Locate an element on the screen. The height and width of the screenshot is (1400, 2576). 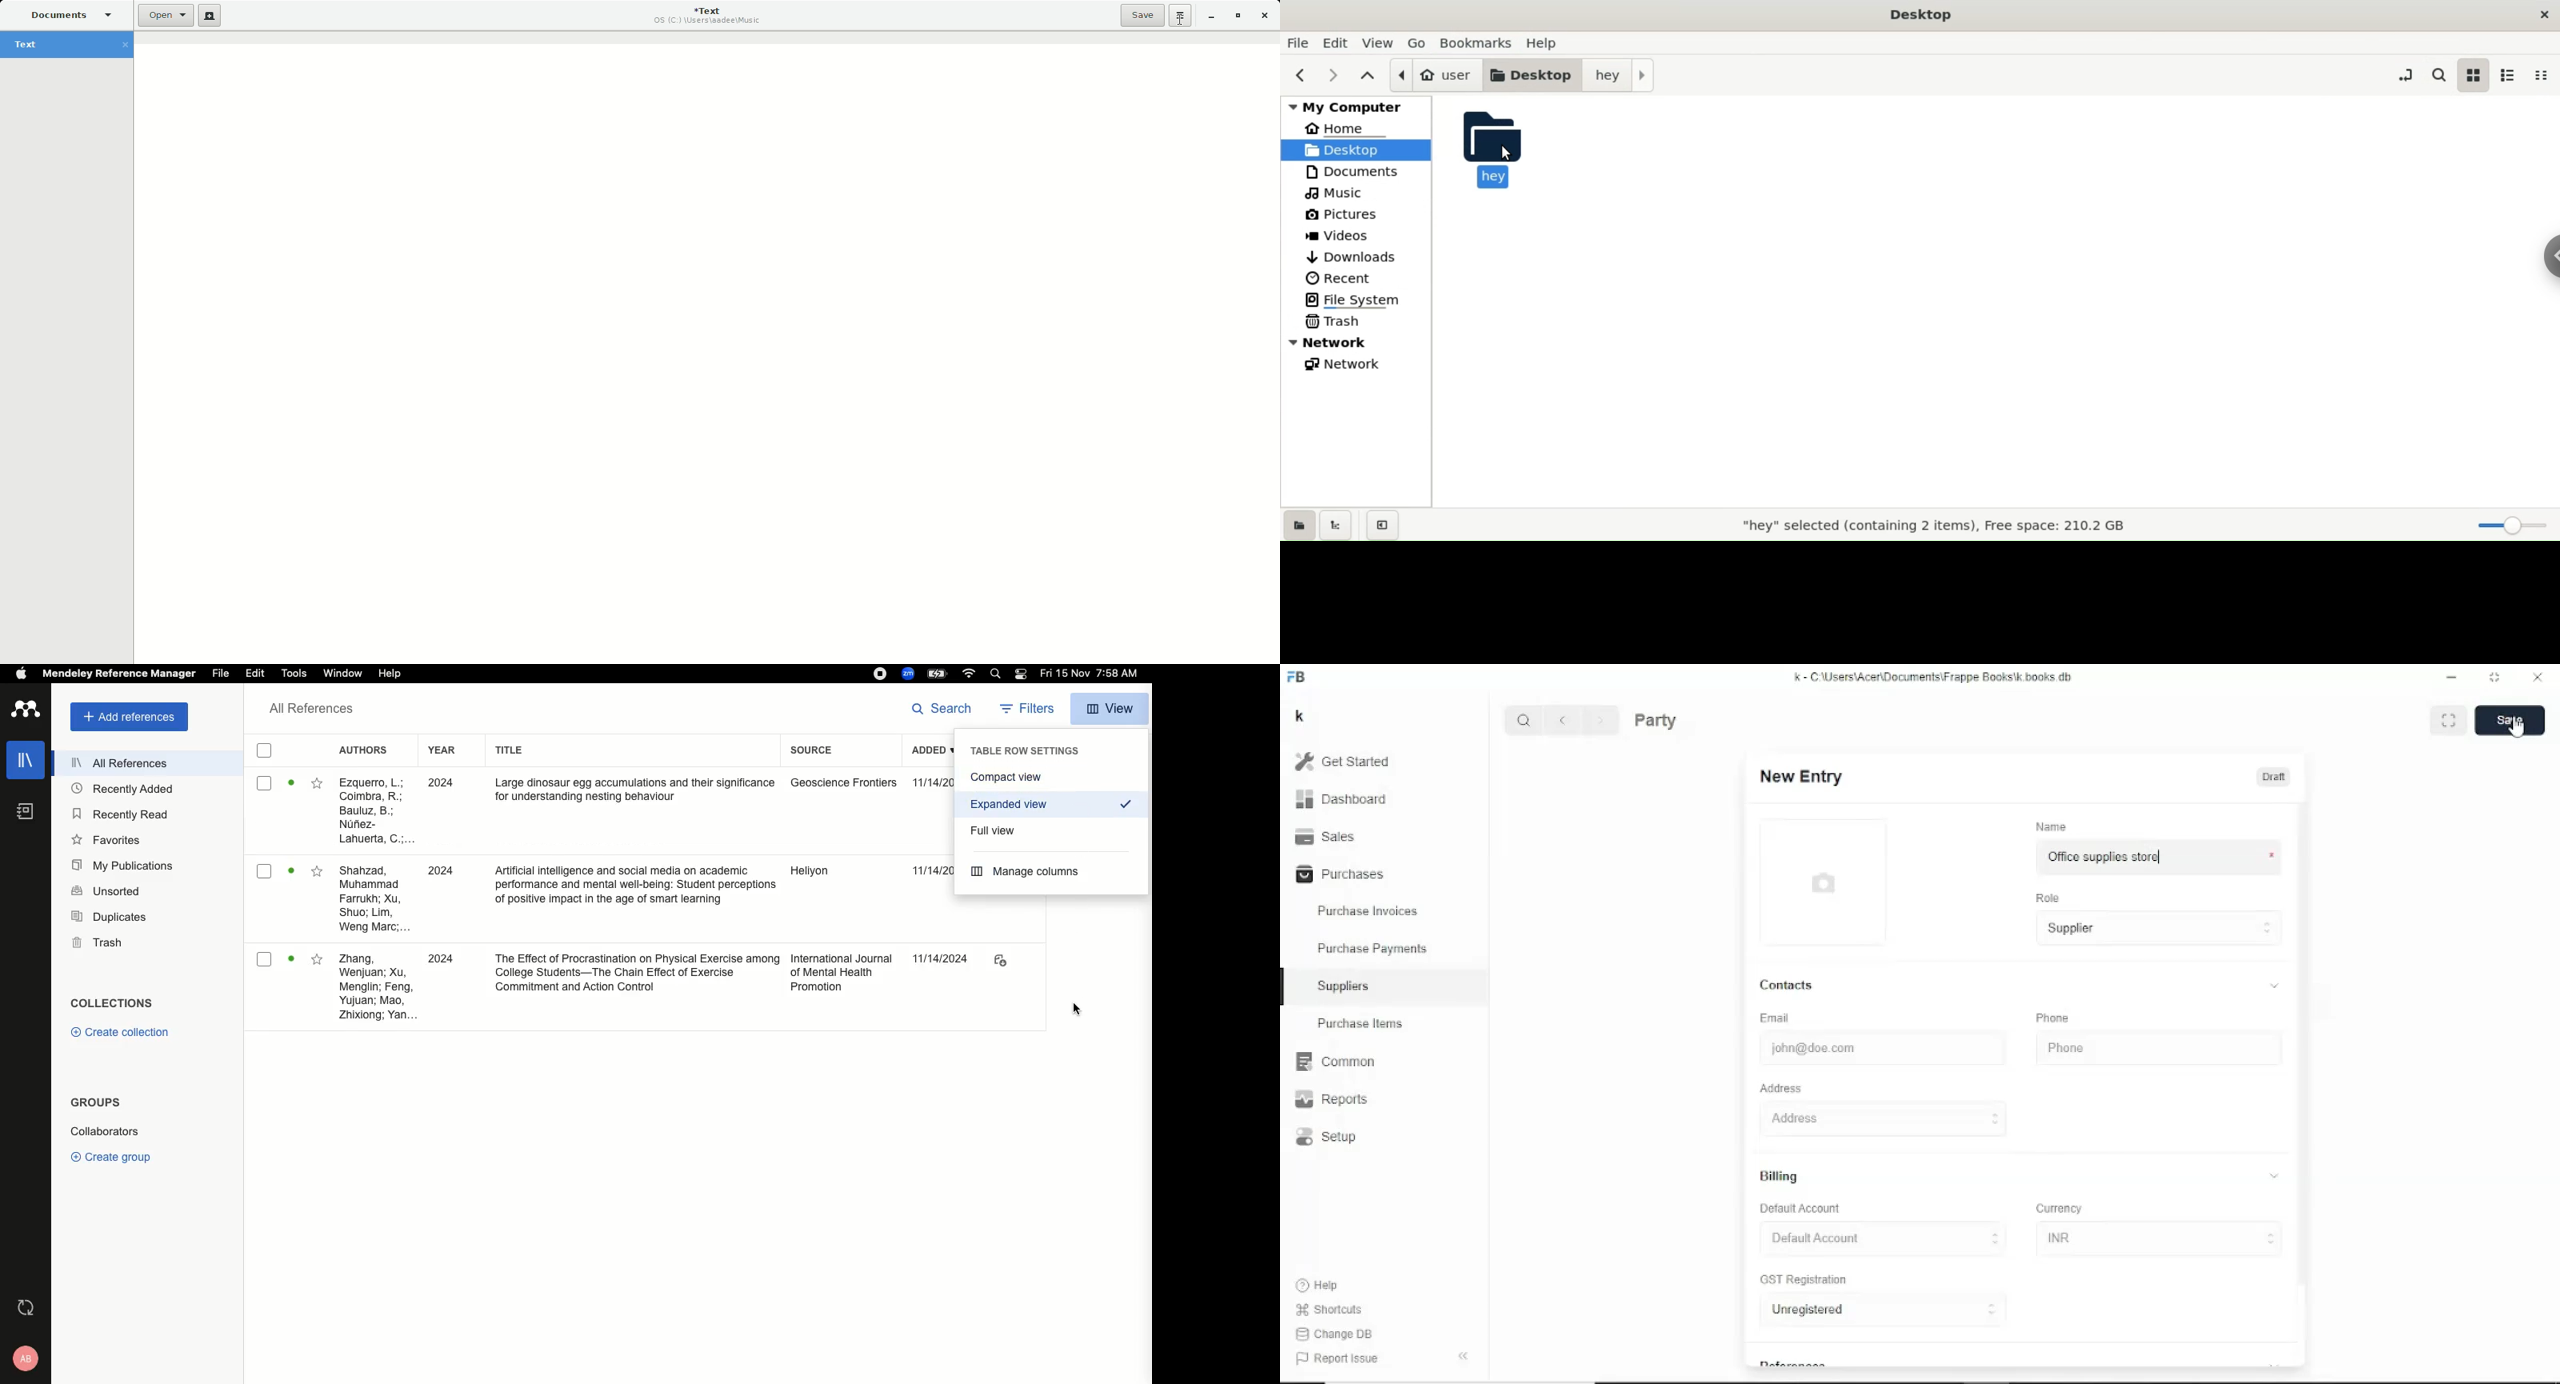
GST Registration is located at coordinates (1806, 1281).